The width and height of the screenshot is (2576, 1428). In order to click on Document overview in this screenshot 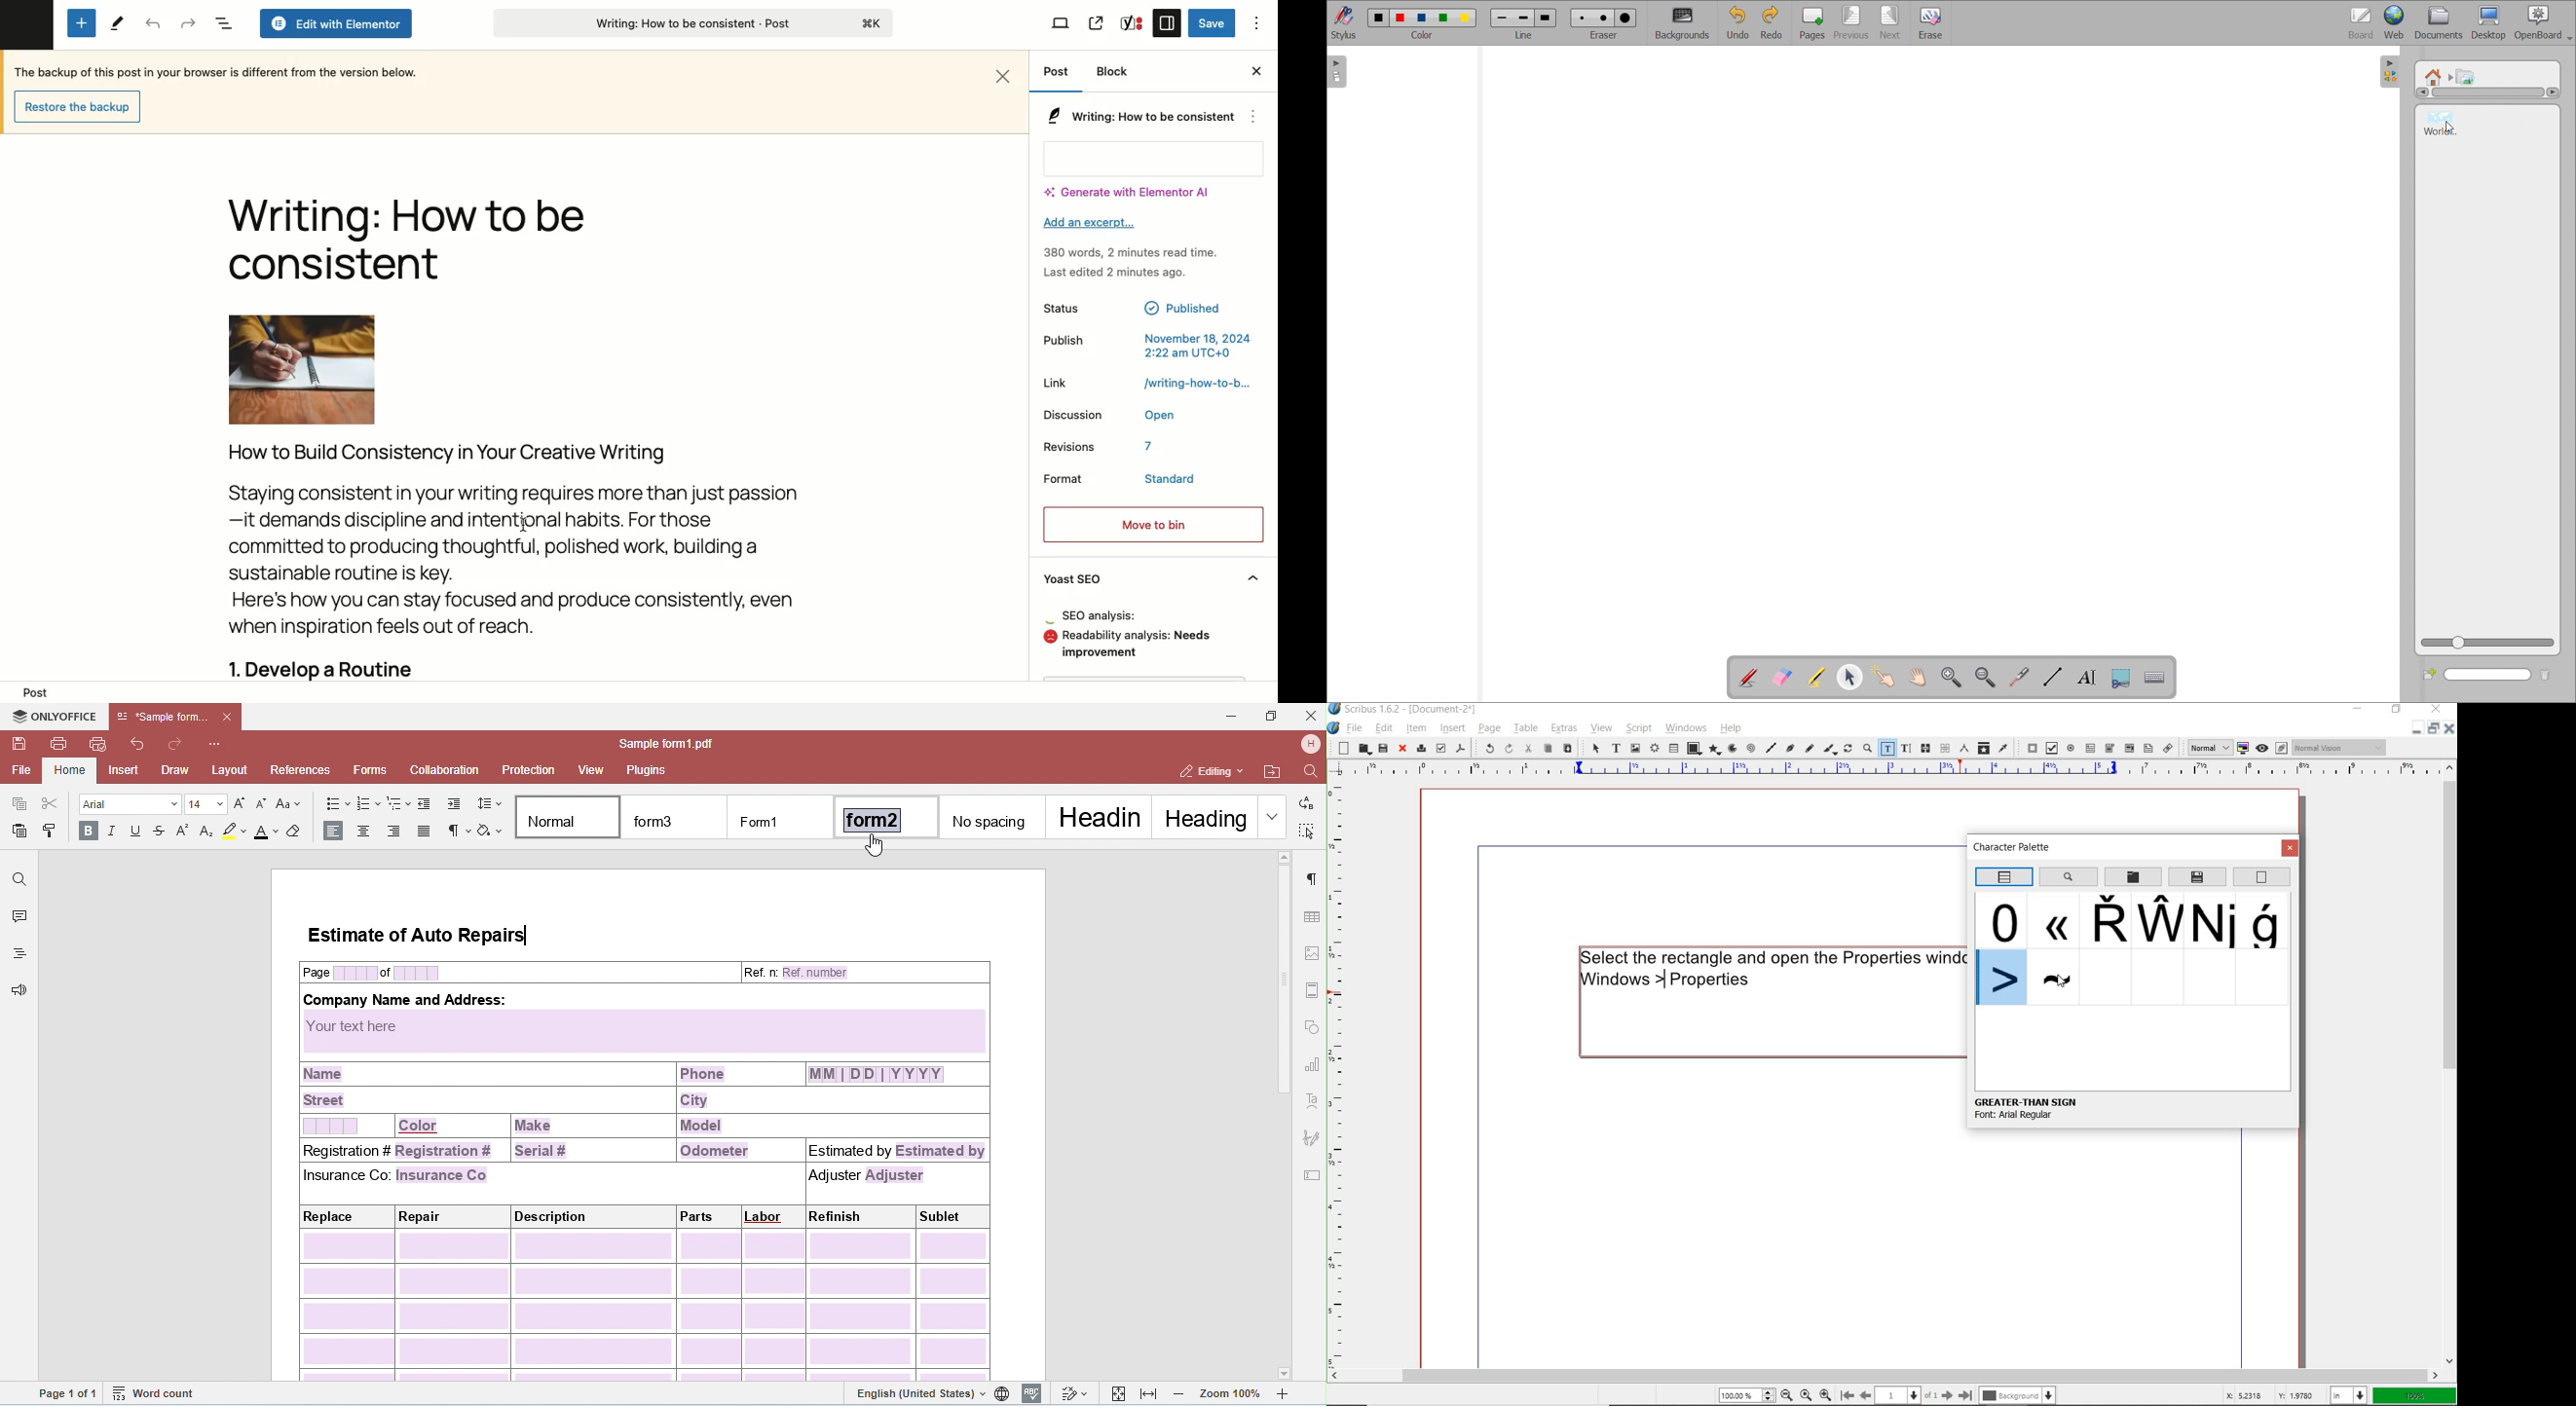, I will do `click(223, 24)`.